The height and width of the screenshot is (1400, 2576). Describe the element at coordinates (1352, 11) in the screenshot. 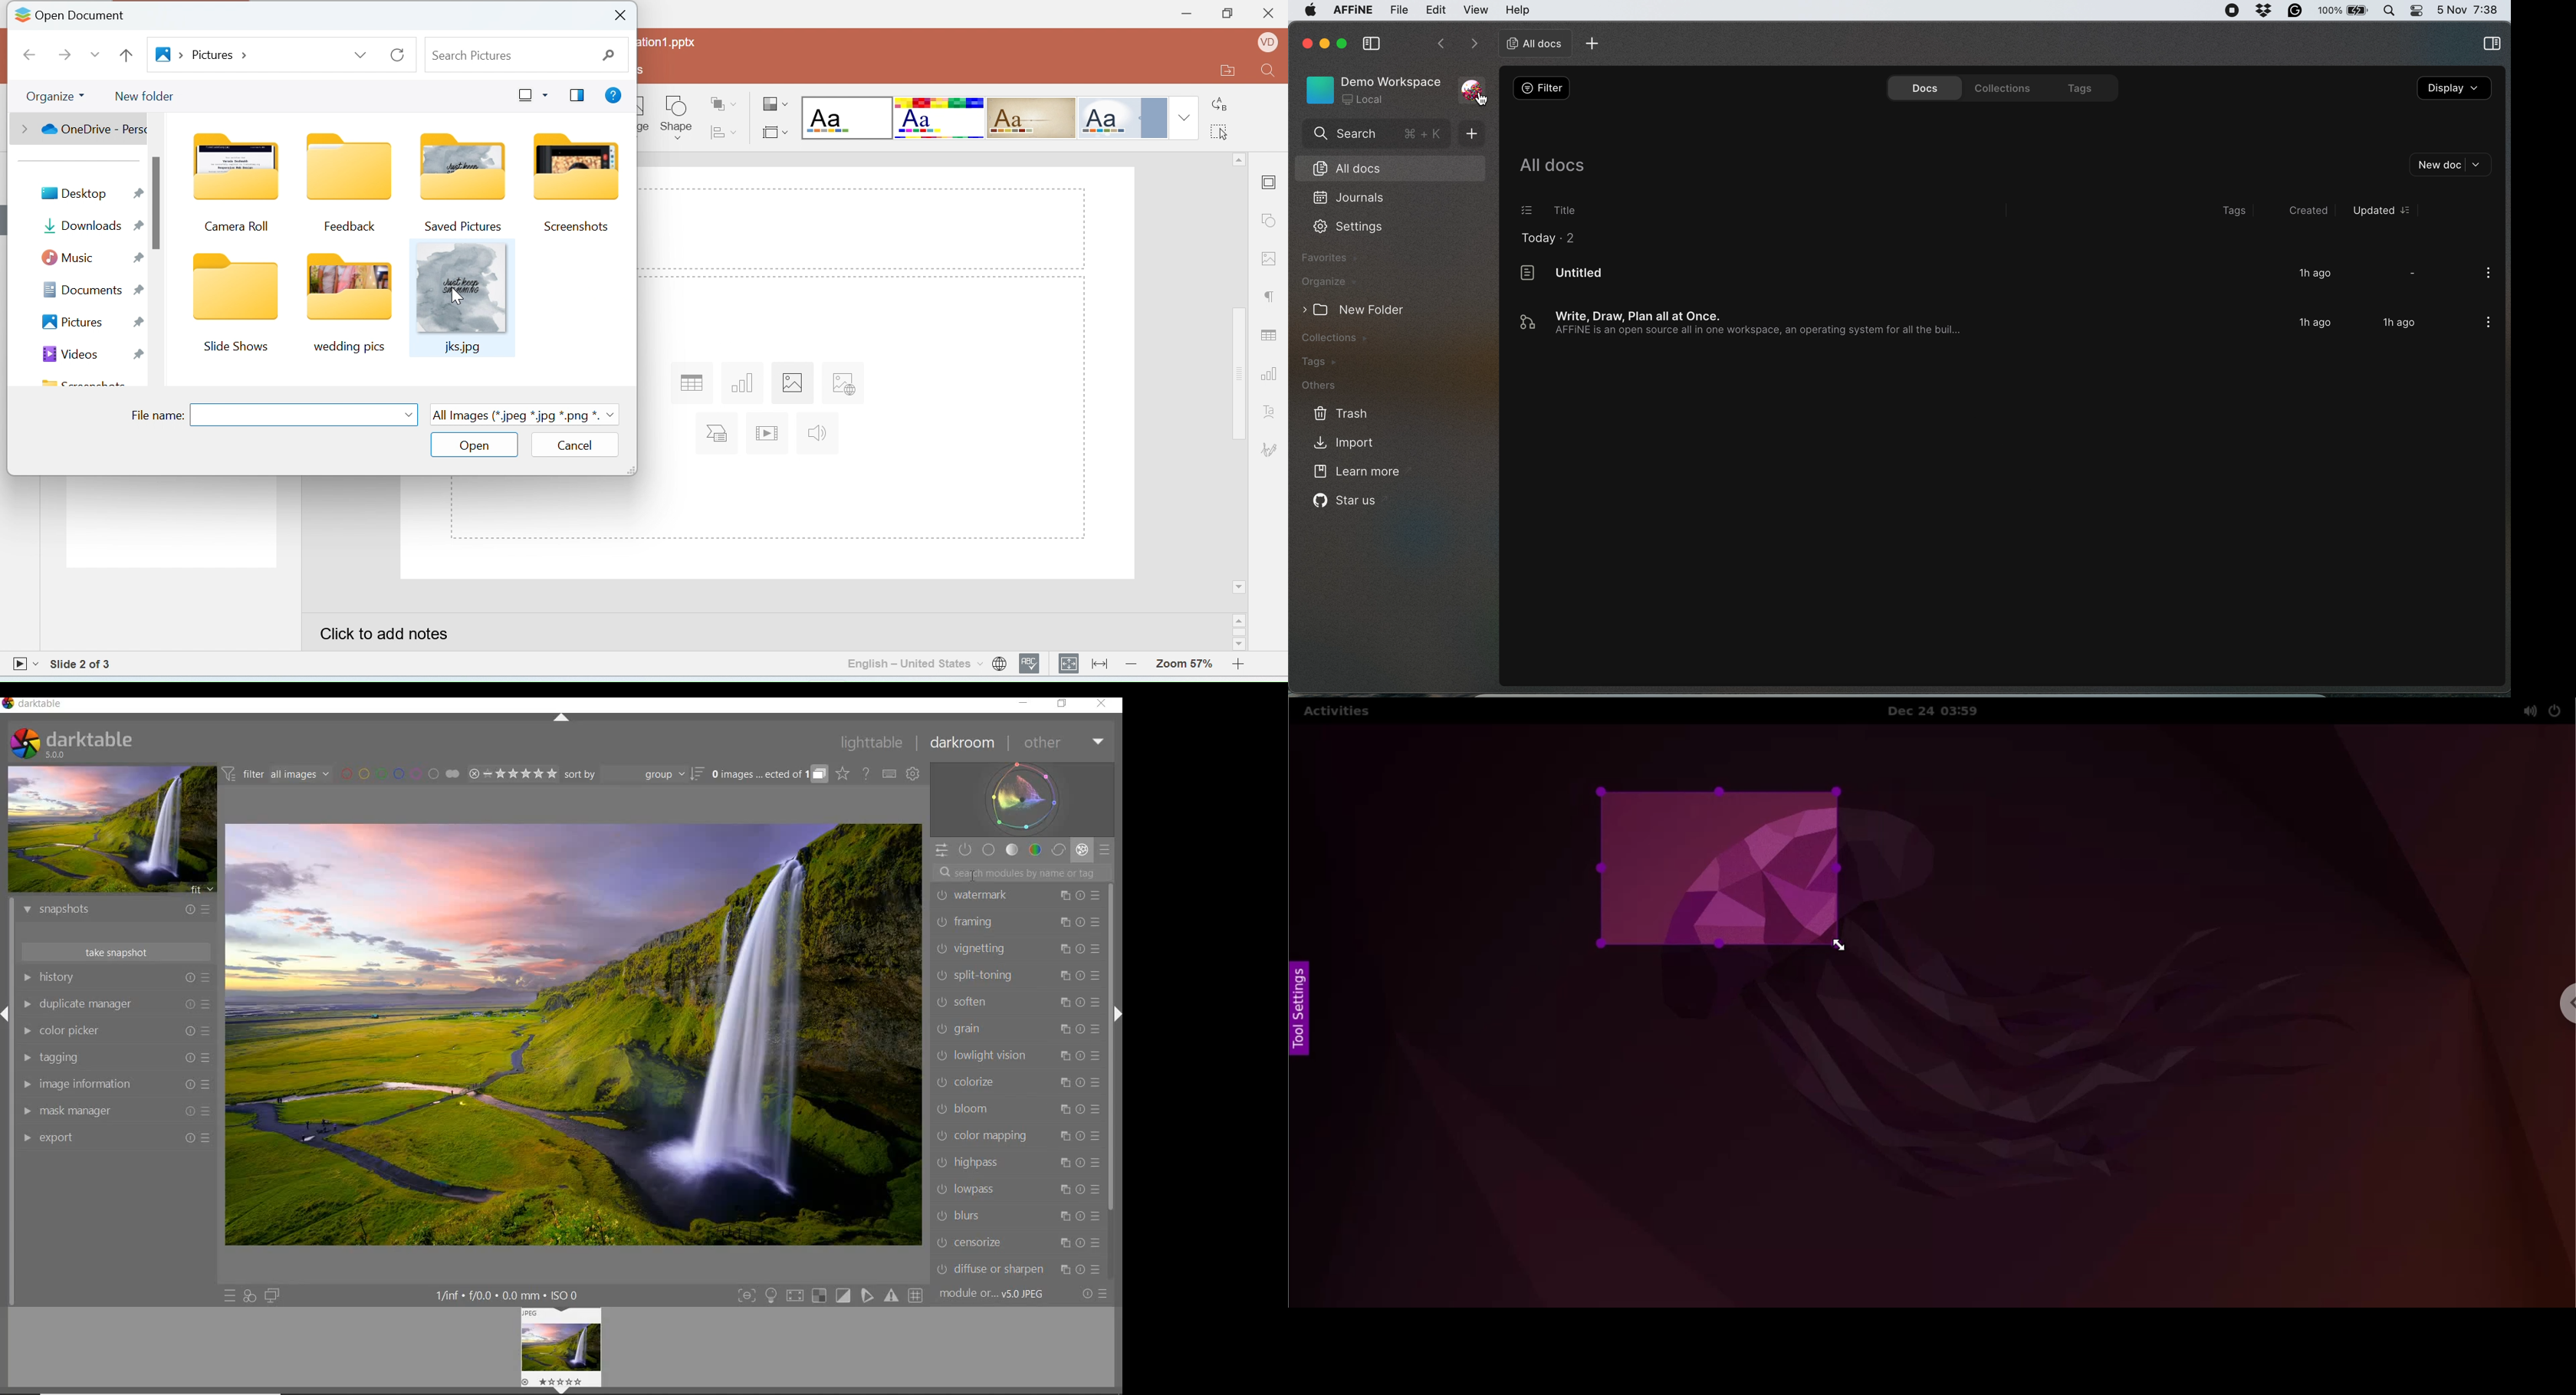

I see `affine` at that location.